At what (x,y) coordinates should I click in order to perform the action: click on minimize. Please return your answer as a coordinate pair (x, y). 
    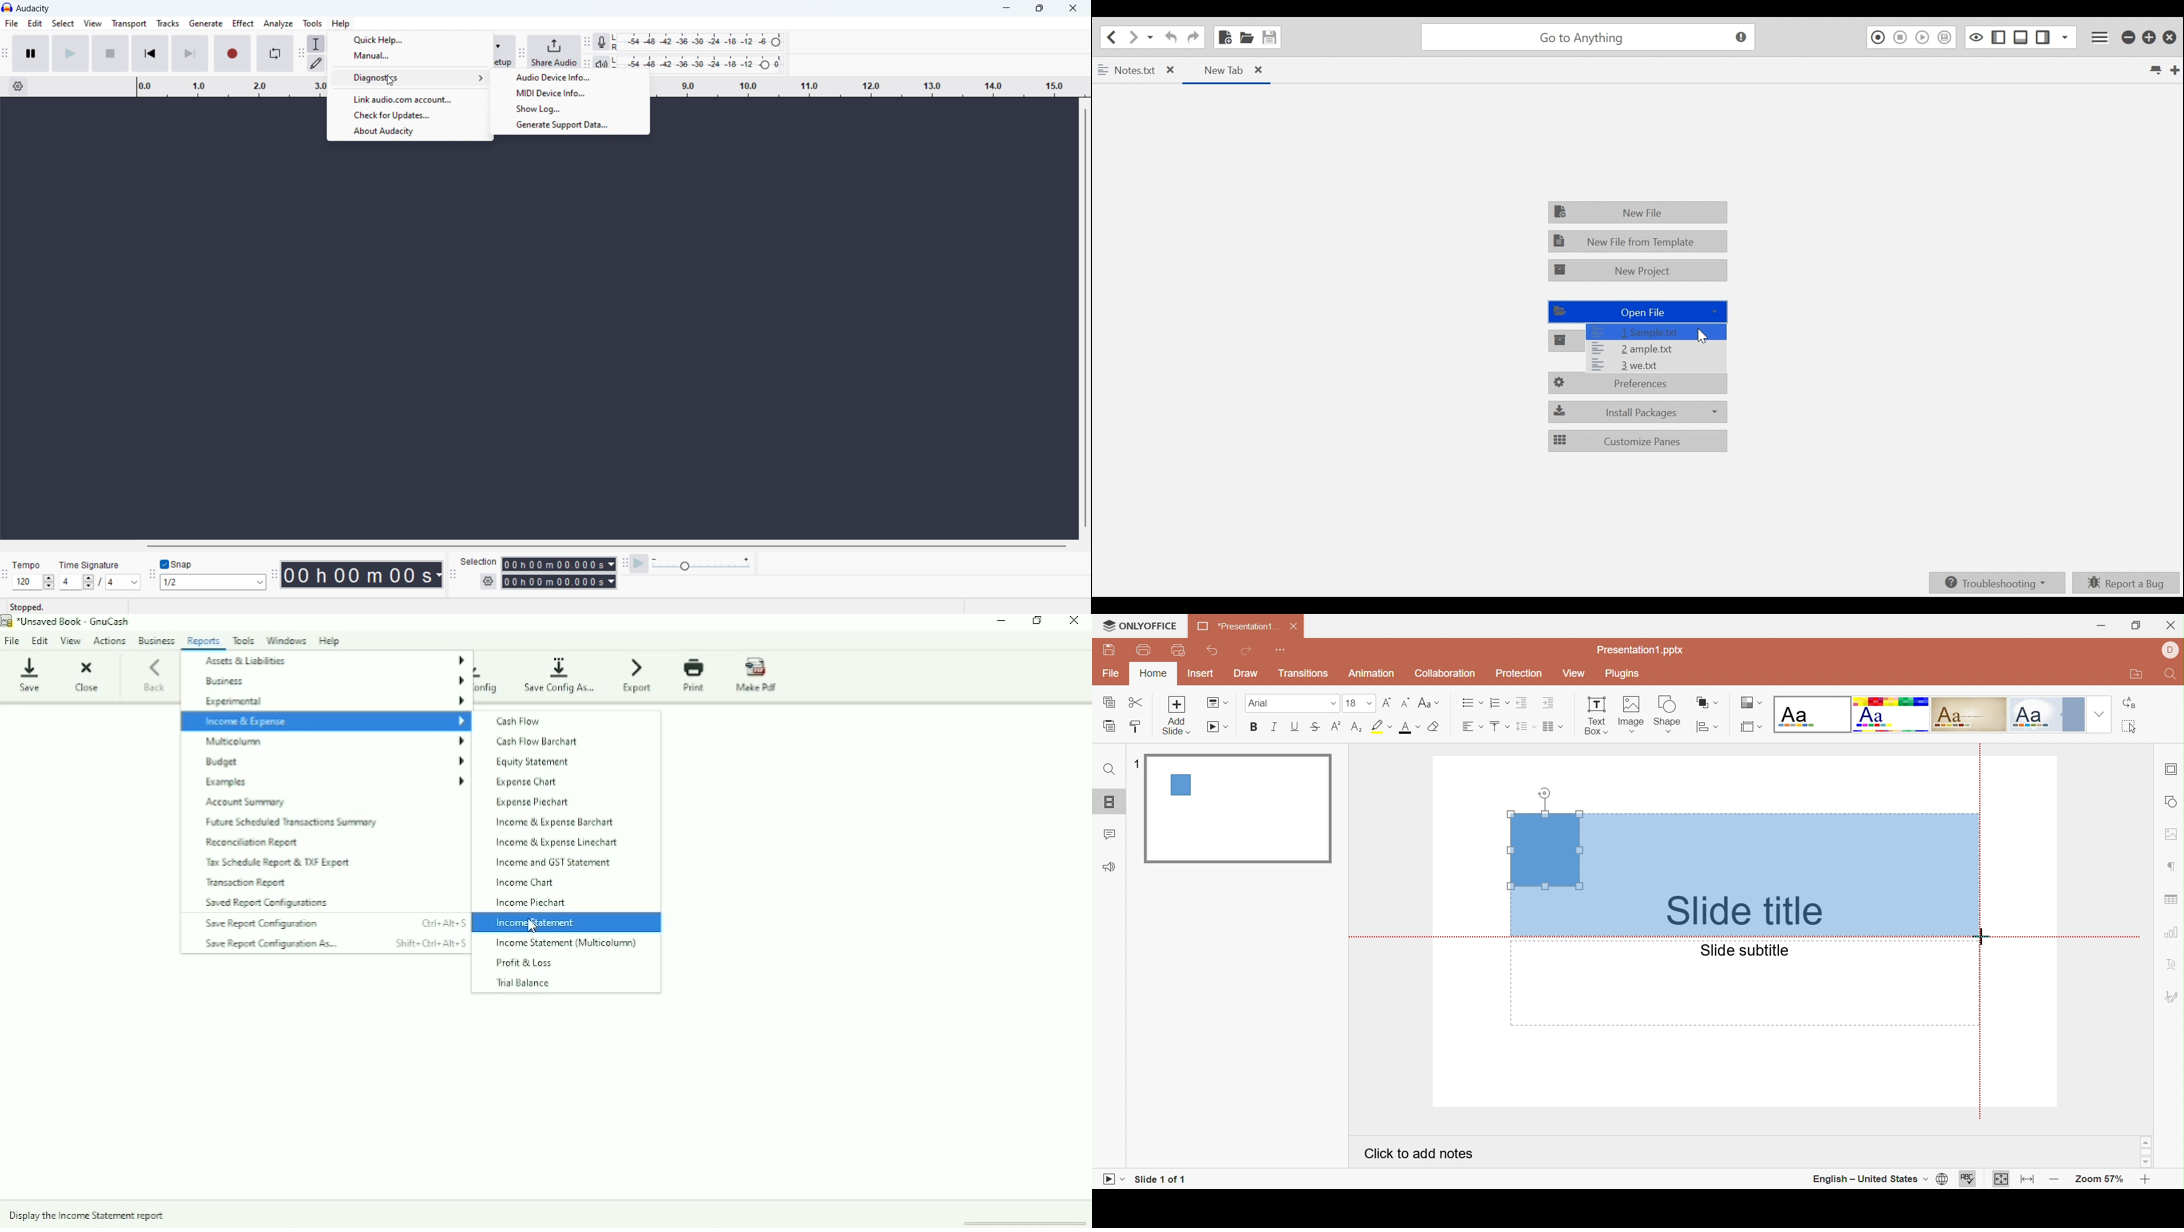
    Looking at the image, I should click on (2130, 38).